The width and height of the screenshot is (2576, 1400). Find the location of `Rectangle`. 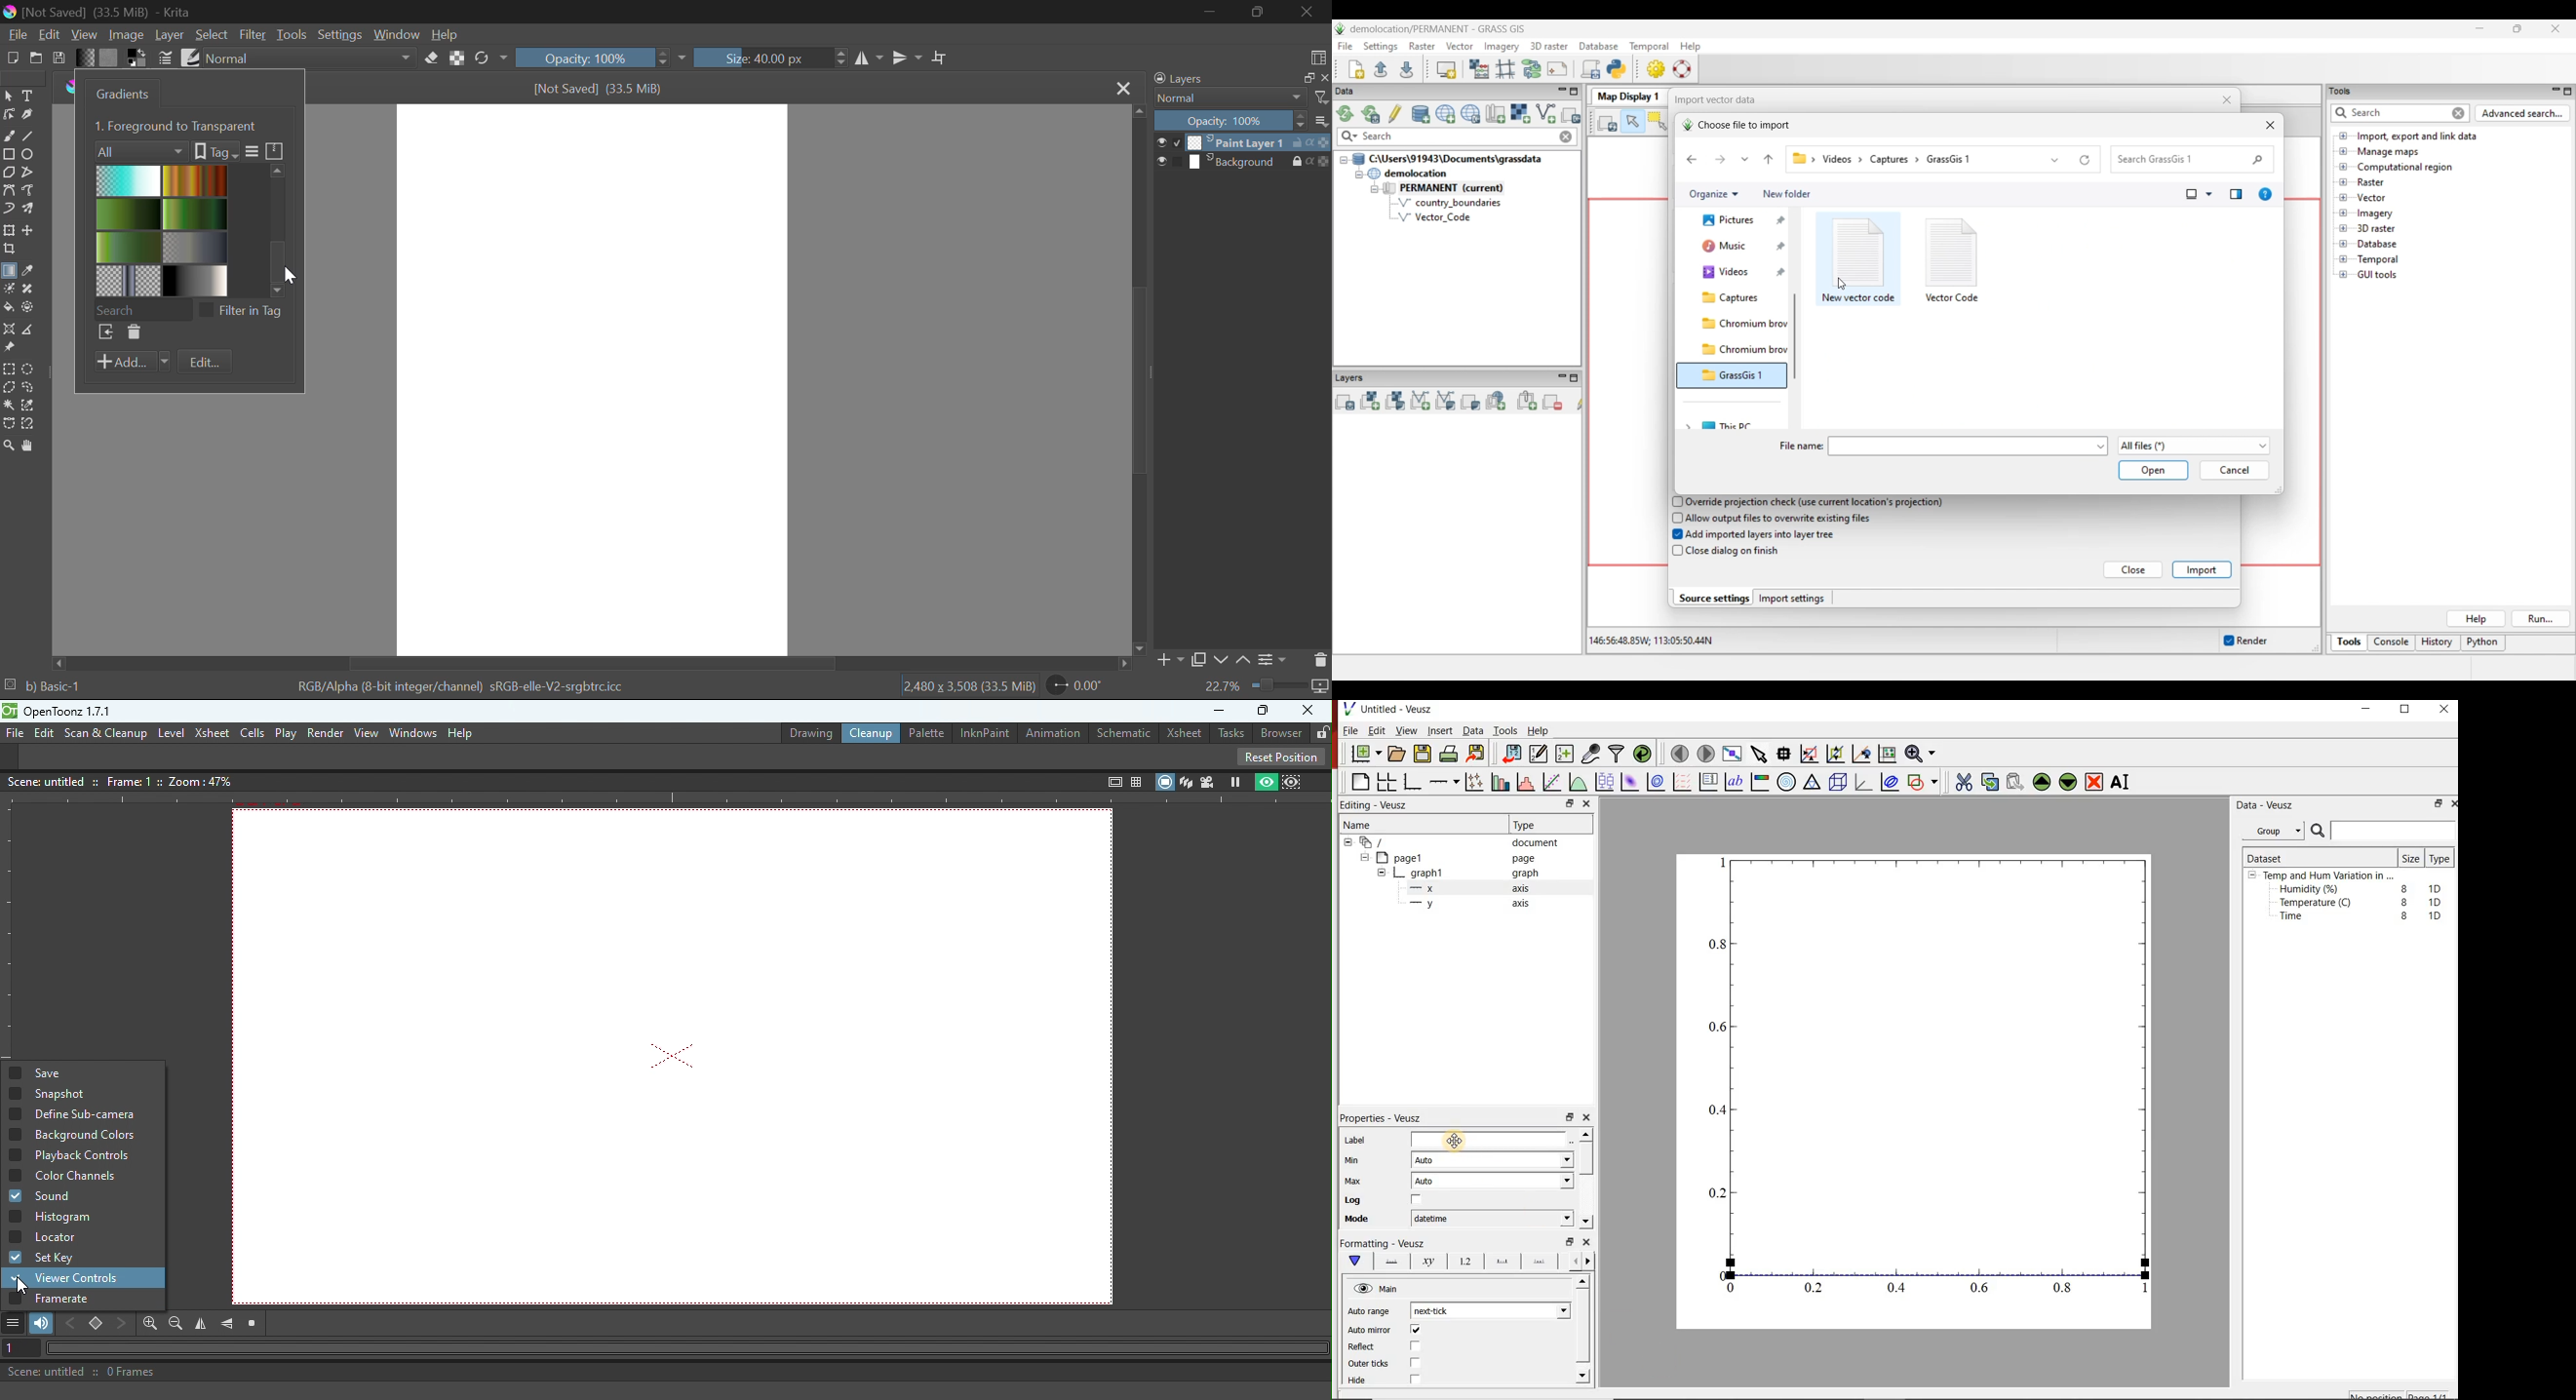

Rectangle is located at coordinates (8, 154).